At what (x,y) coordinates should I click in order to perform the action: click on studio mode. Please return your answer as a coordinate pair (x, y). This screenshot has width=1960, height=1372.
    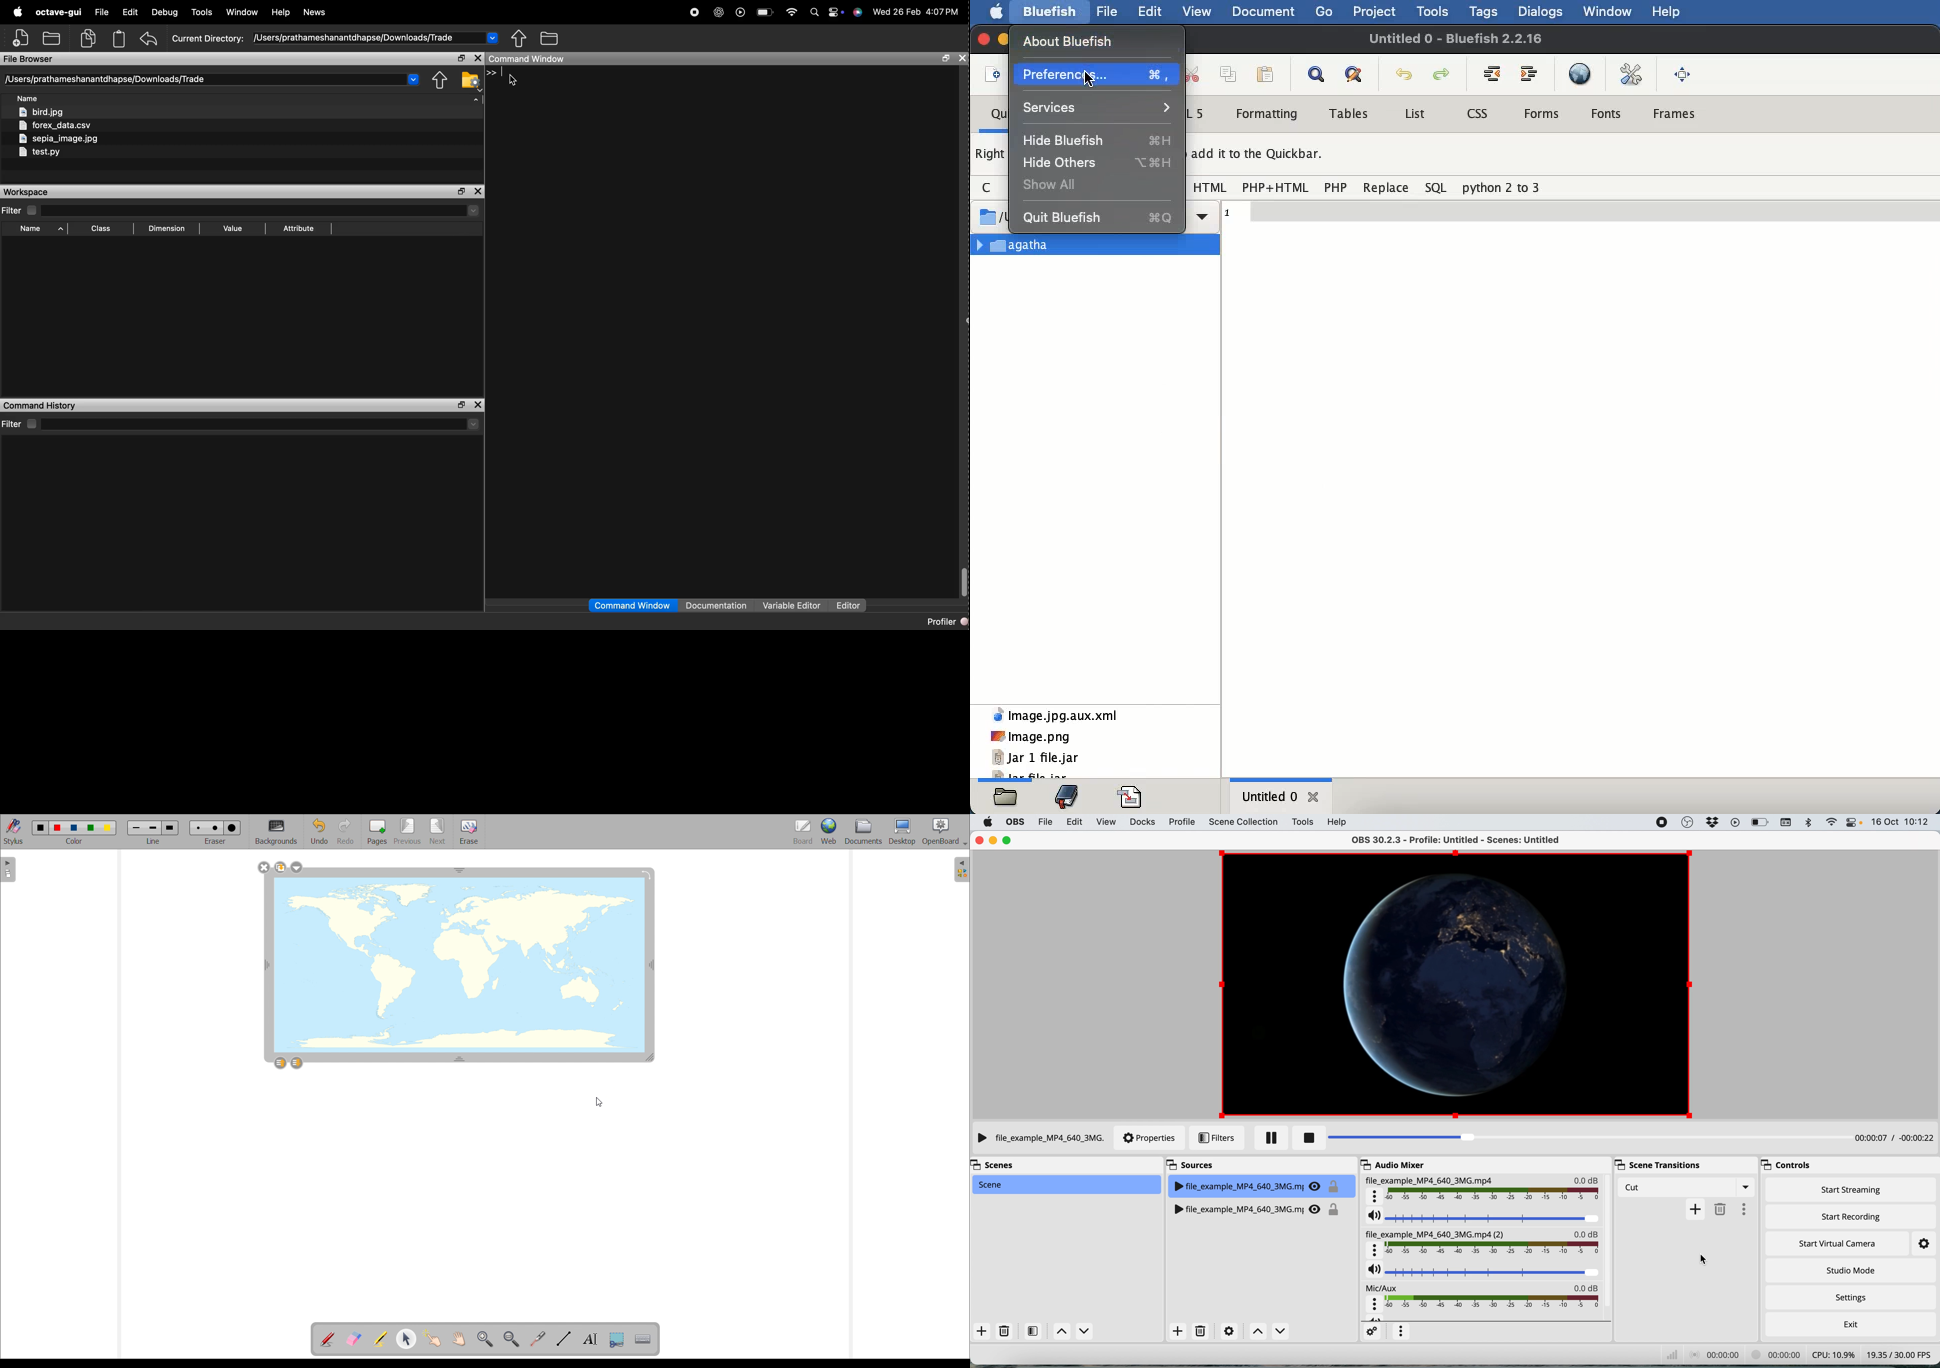
    Looking at the image, I should click on (1851, 1272).